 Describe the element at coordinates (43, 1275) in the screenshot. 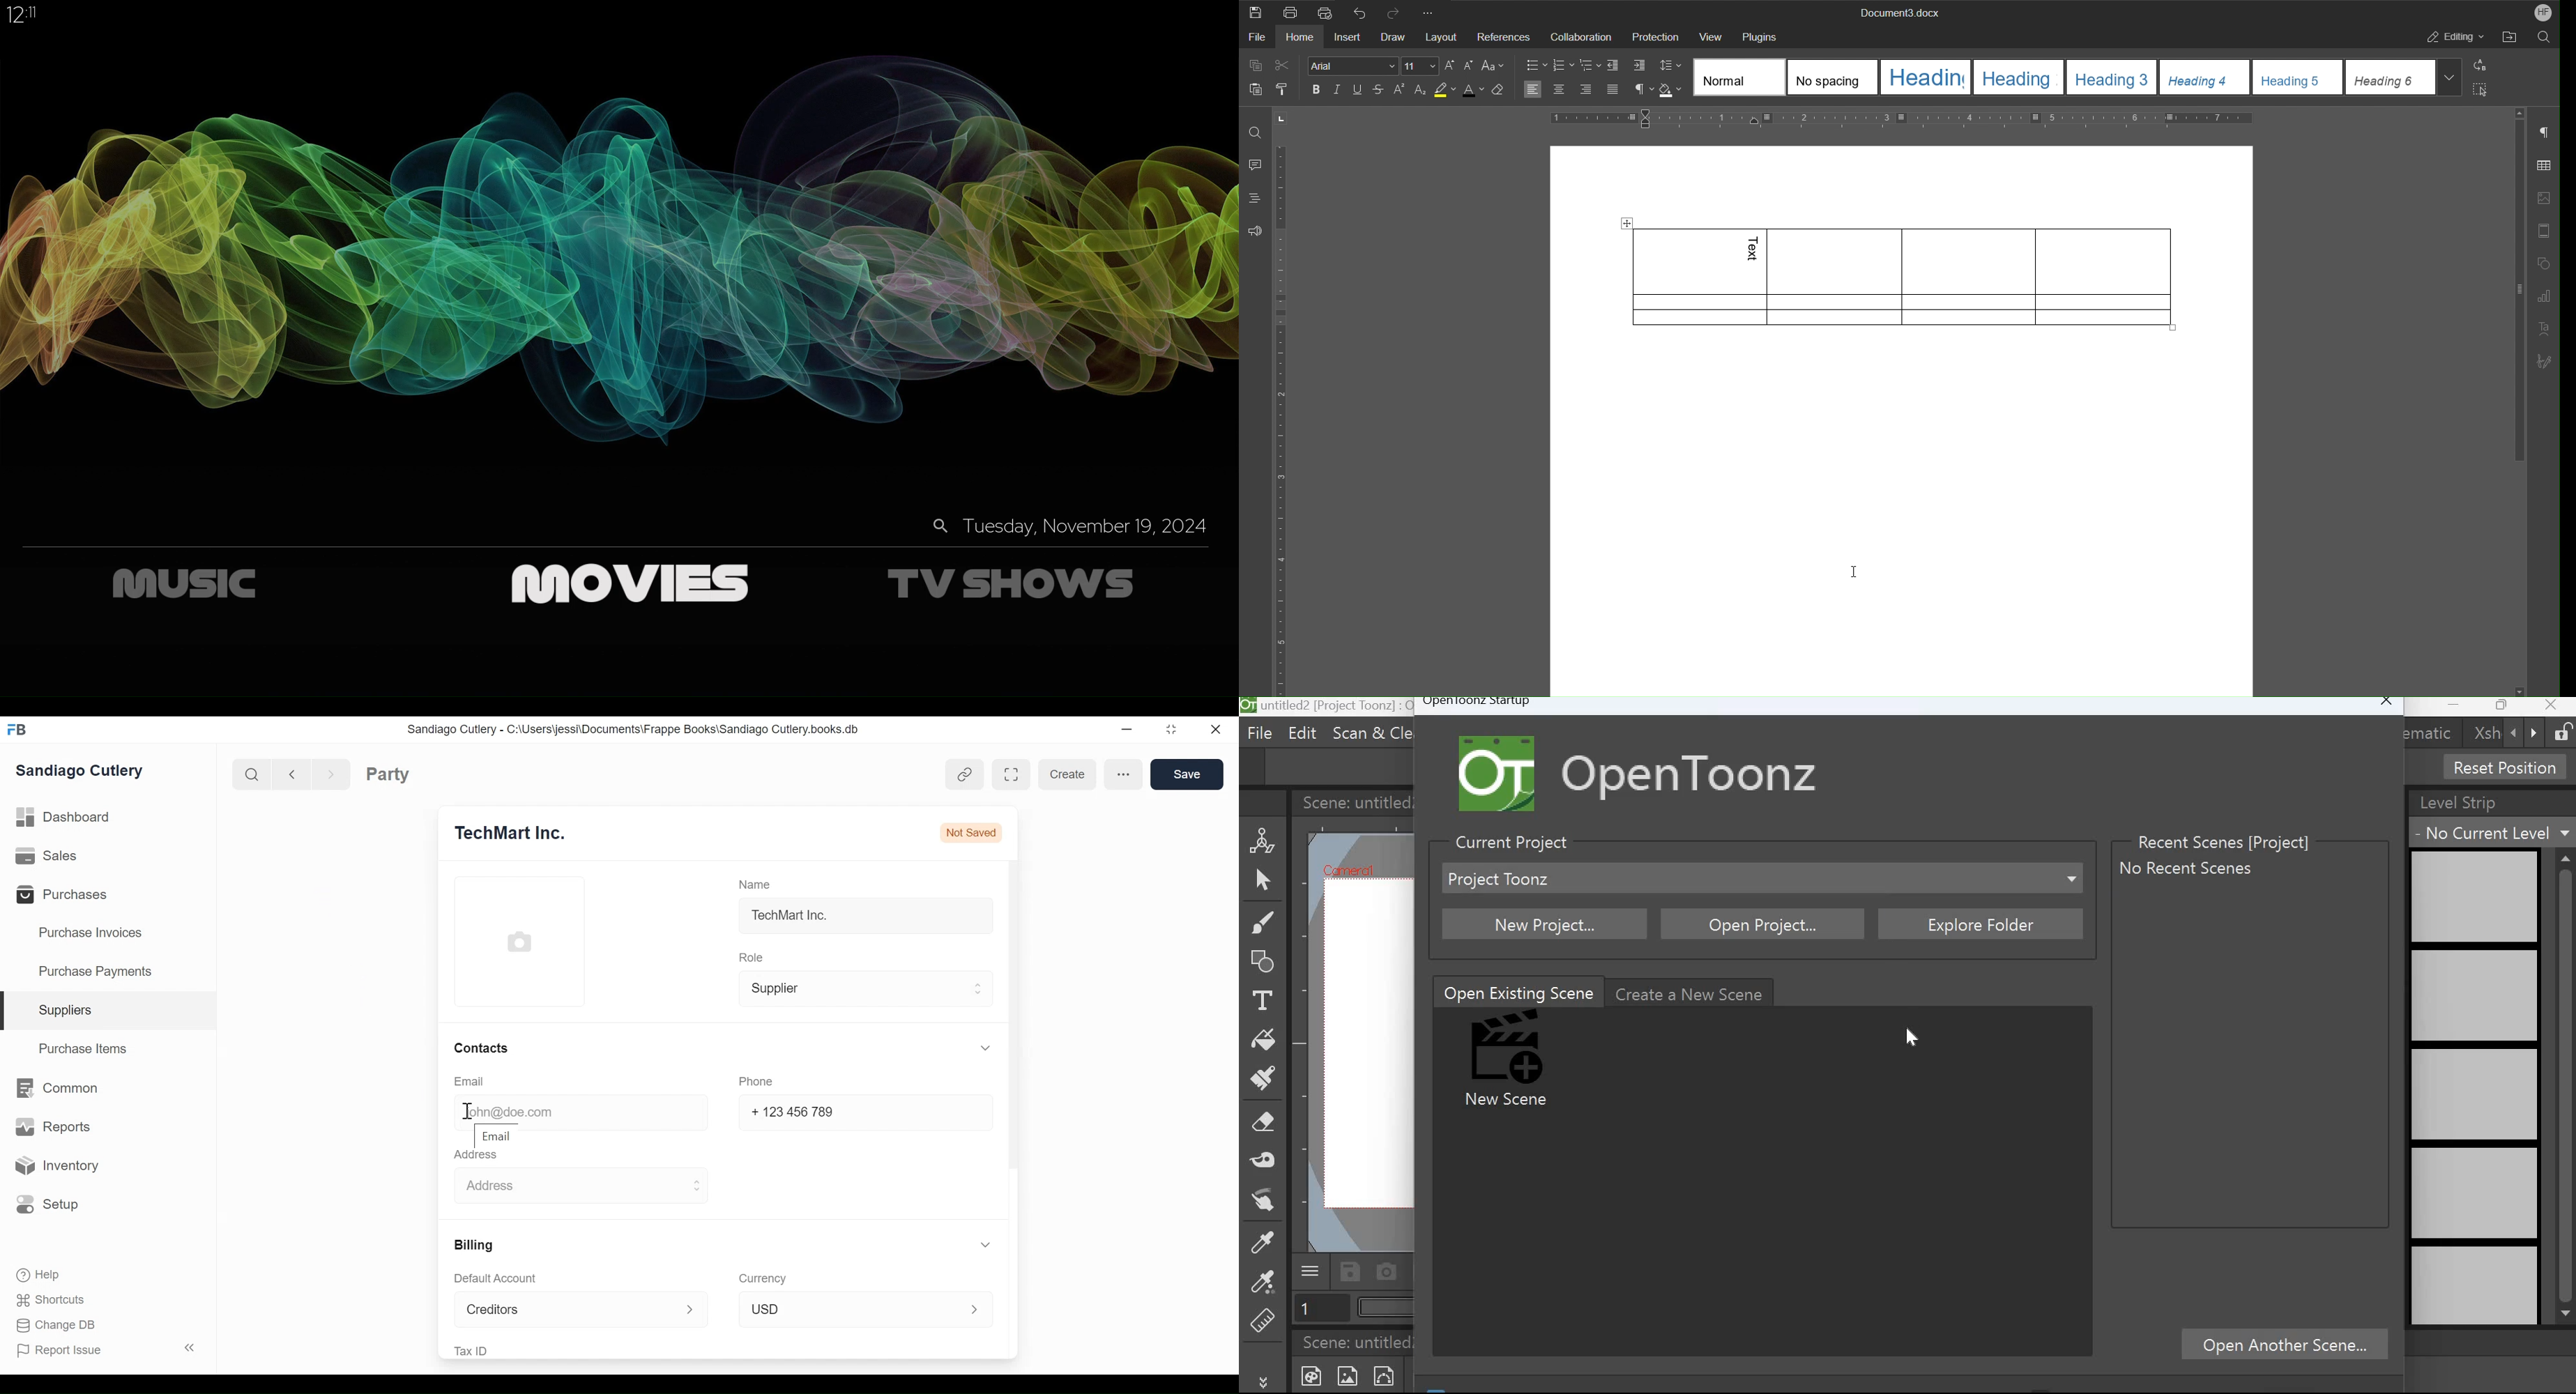

I see ` Help` at that location.